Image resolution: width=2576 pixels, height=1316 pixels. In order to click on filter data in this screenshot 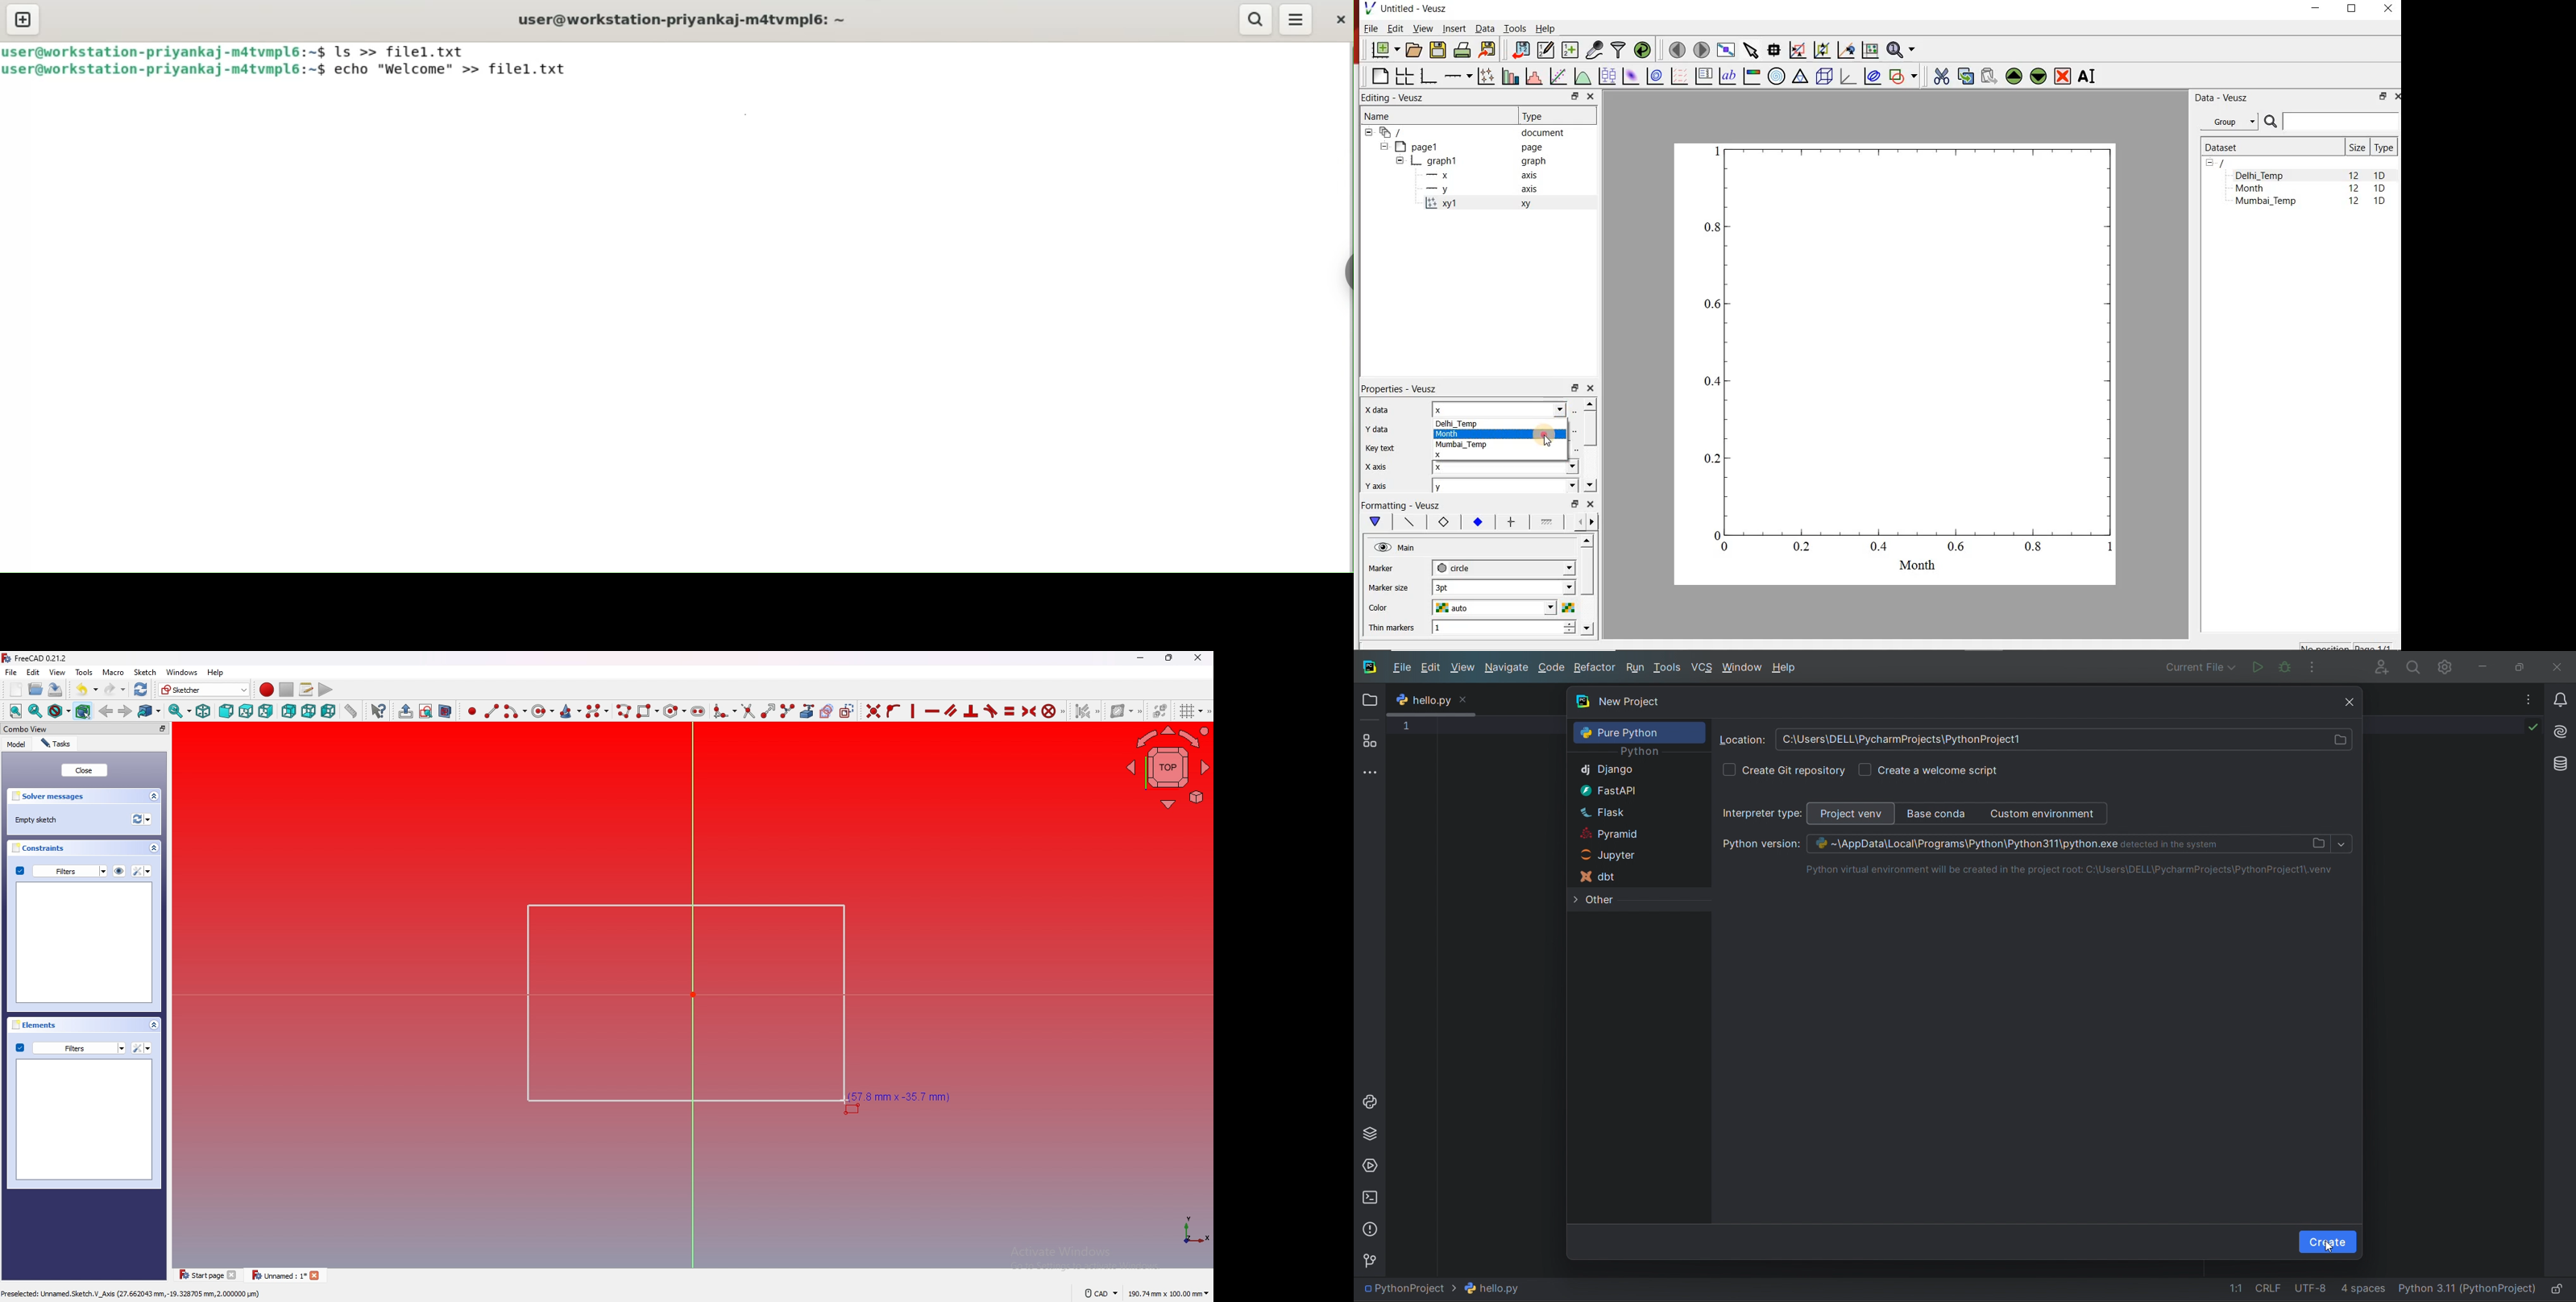, I will do `click(1619, 50)`.